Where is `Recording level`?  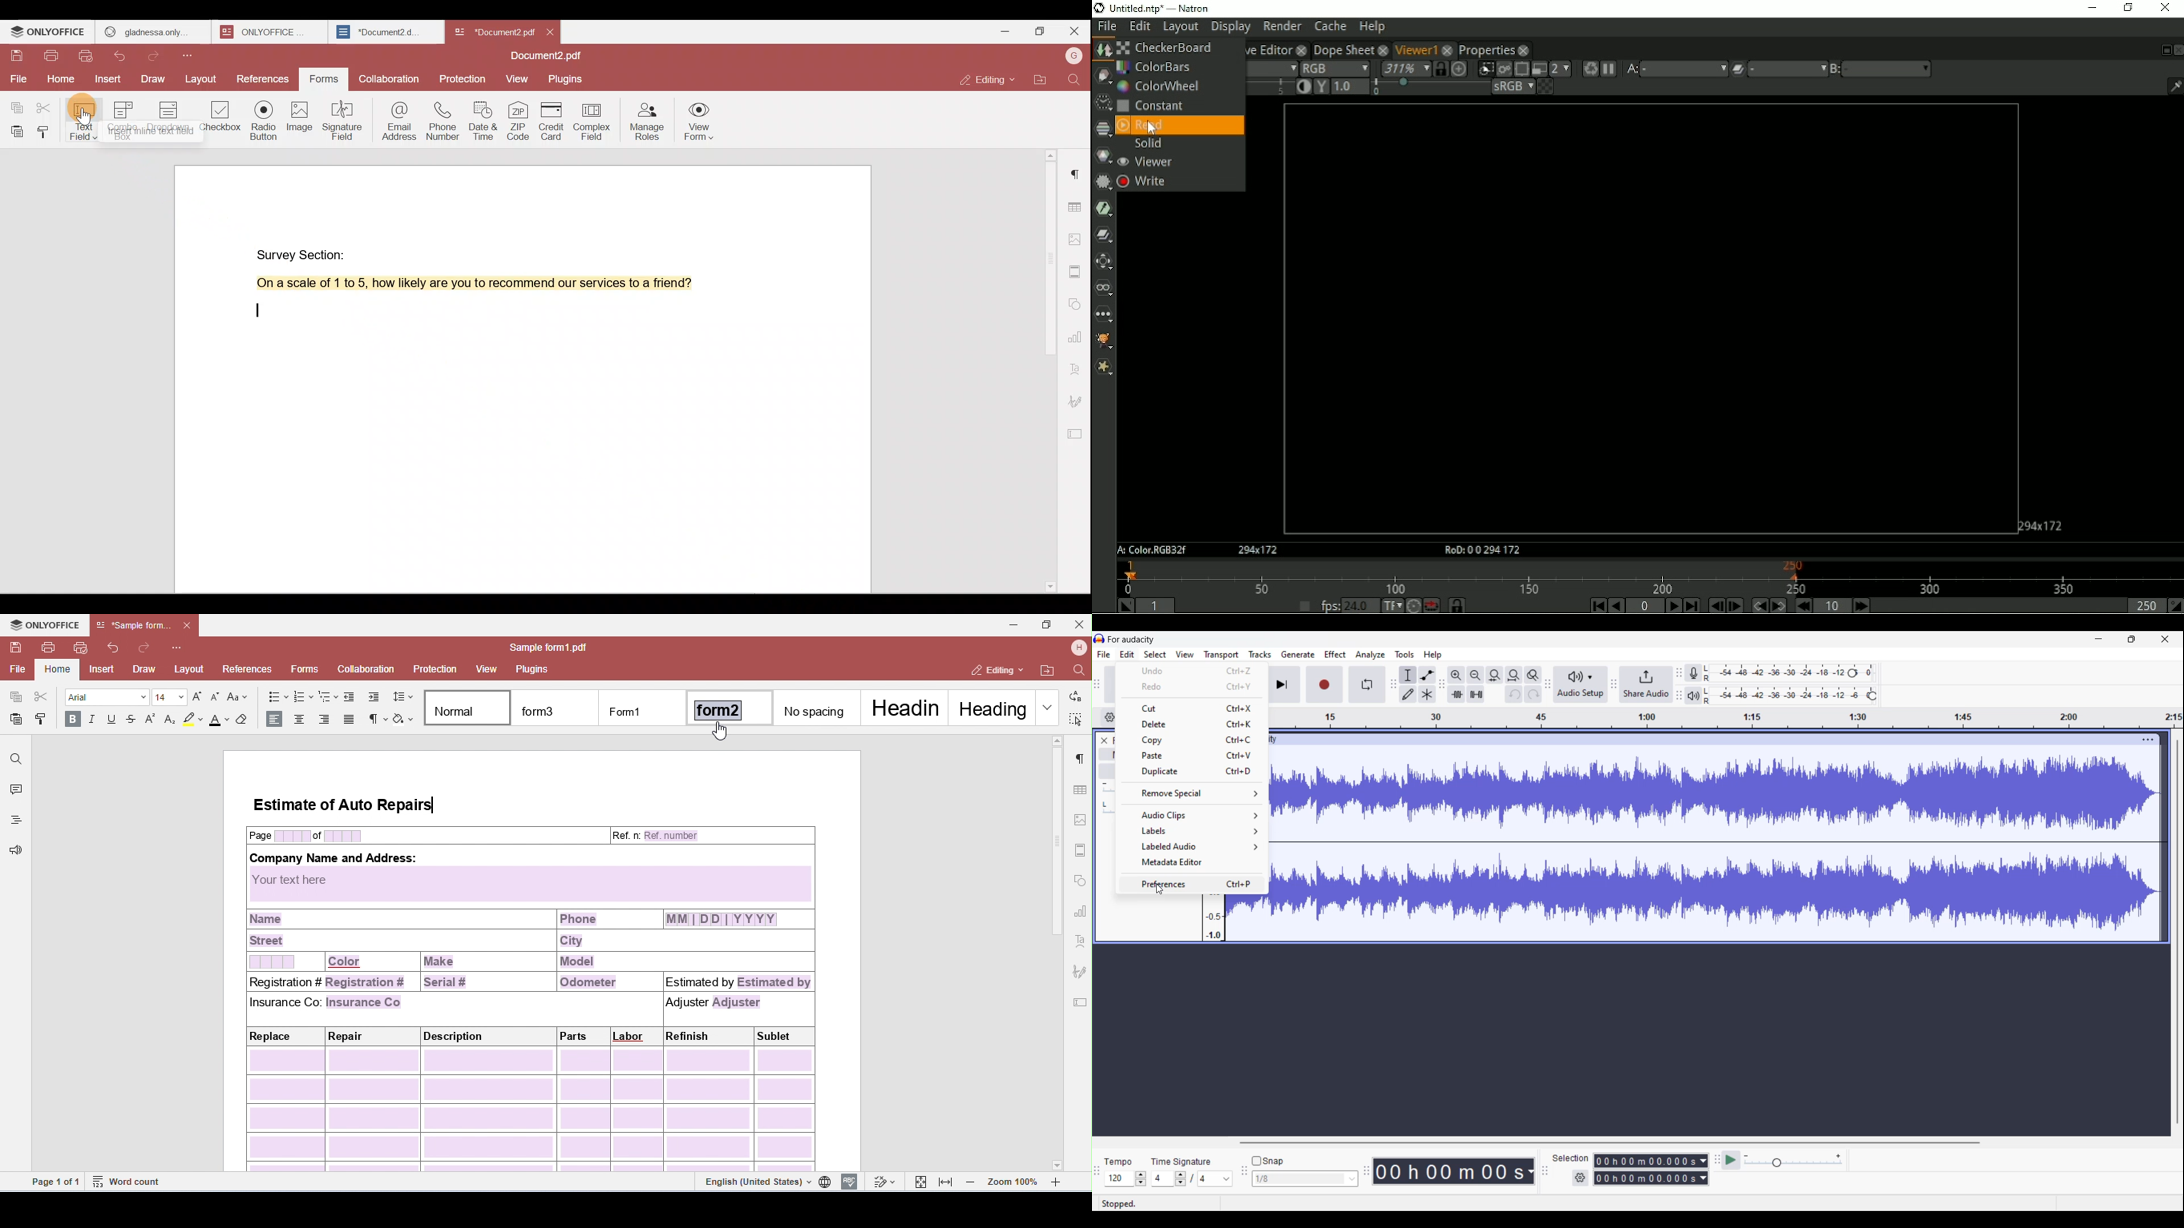 Recording level is located at coordinates (1774, 673).